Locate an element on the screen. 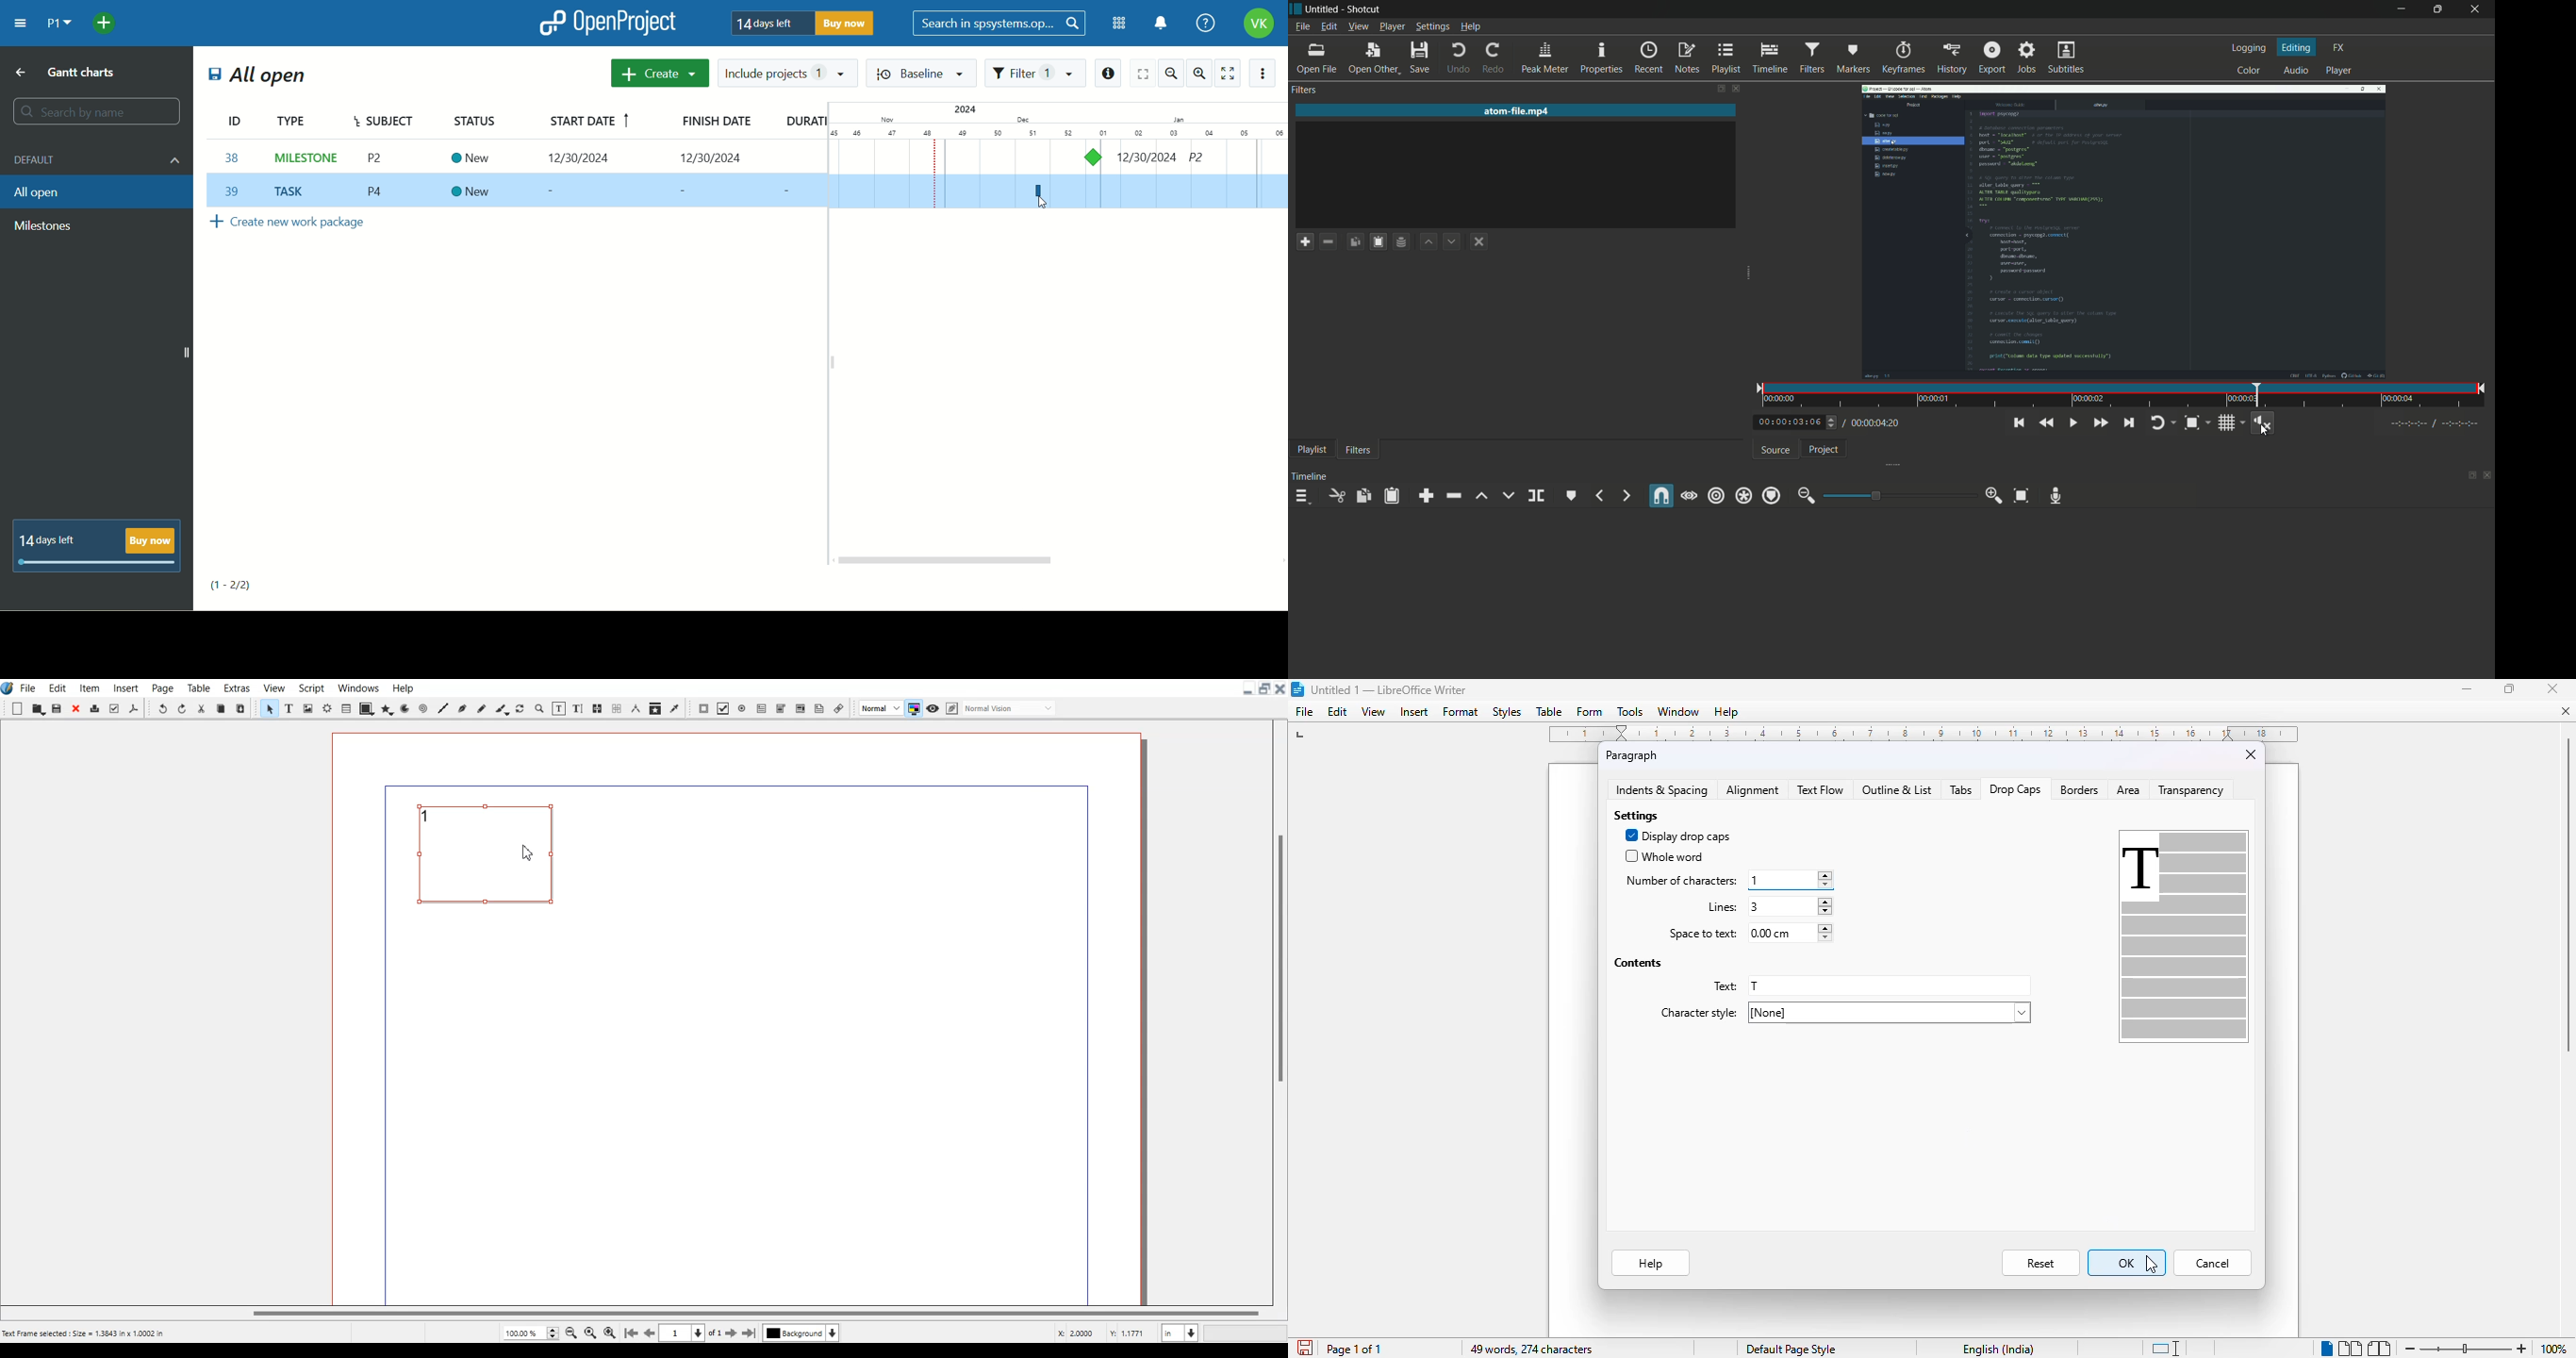 The width and height of the screenshot is (2576, 1372). timeline is located at coordinates (1770, 59).